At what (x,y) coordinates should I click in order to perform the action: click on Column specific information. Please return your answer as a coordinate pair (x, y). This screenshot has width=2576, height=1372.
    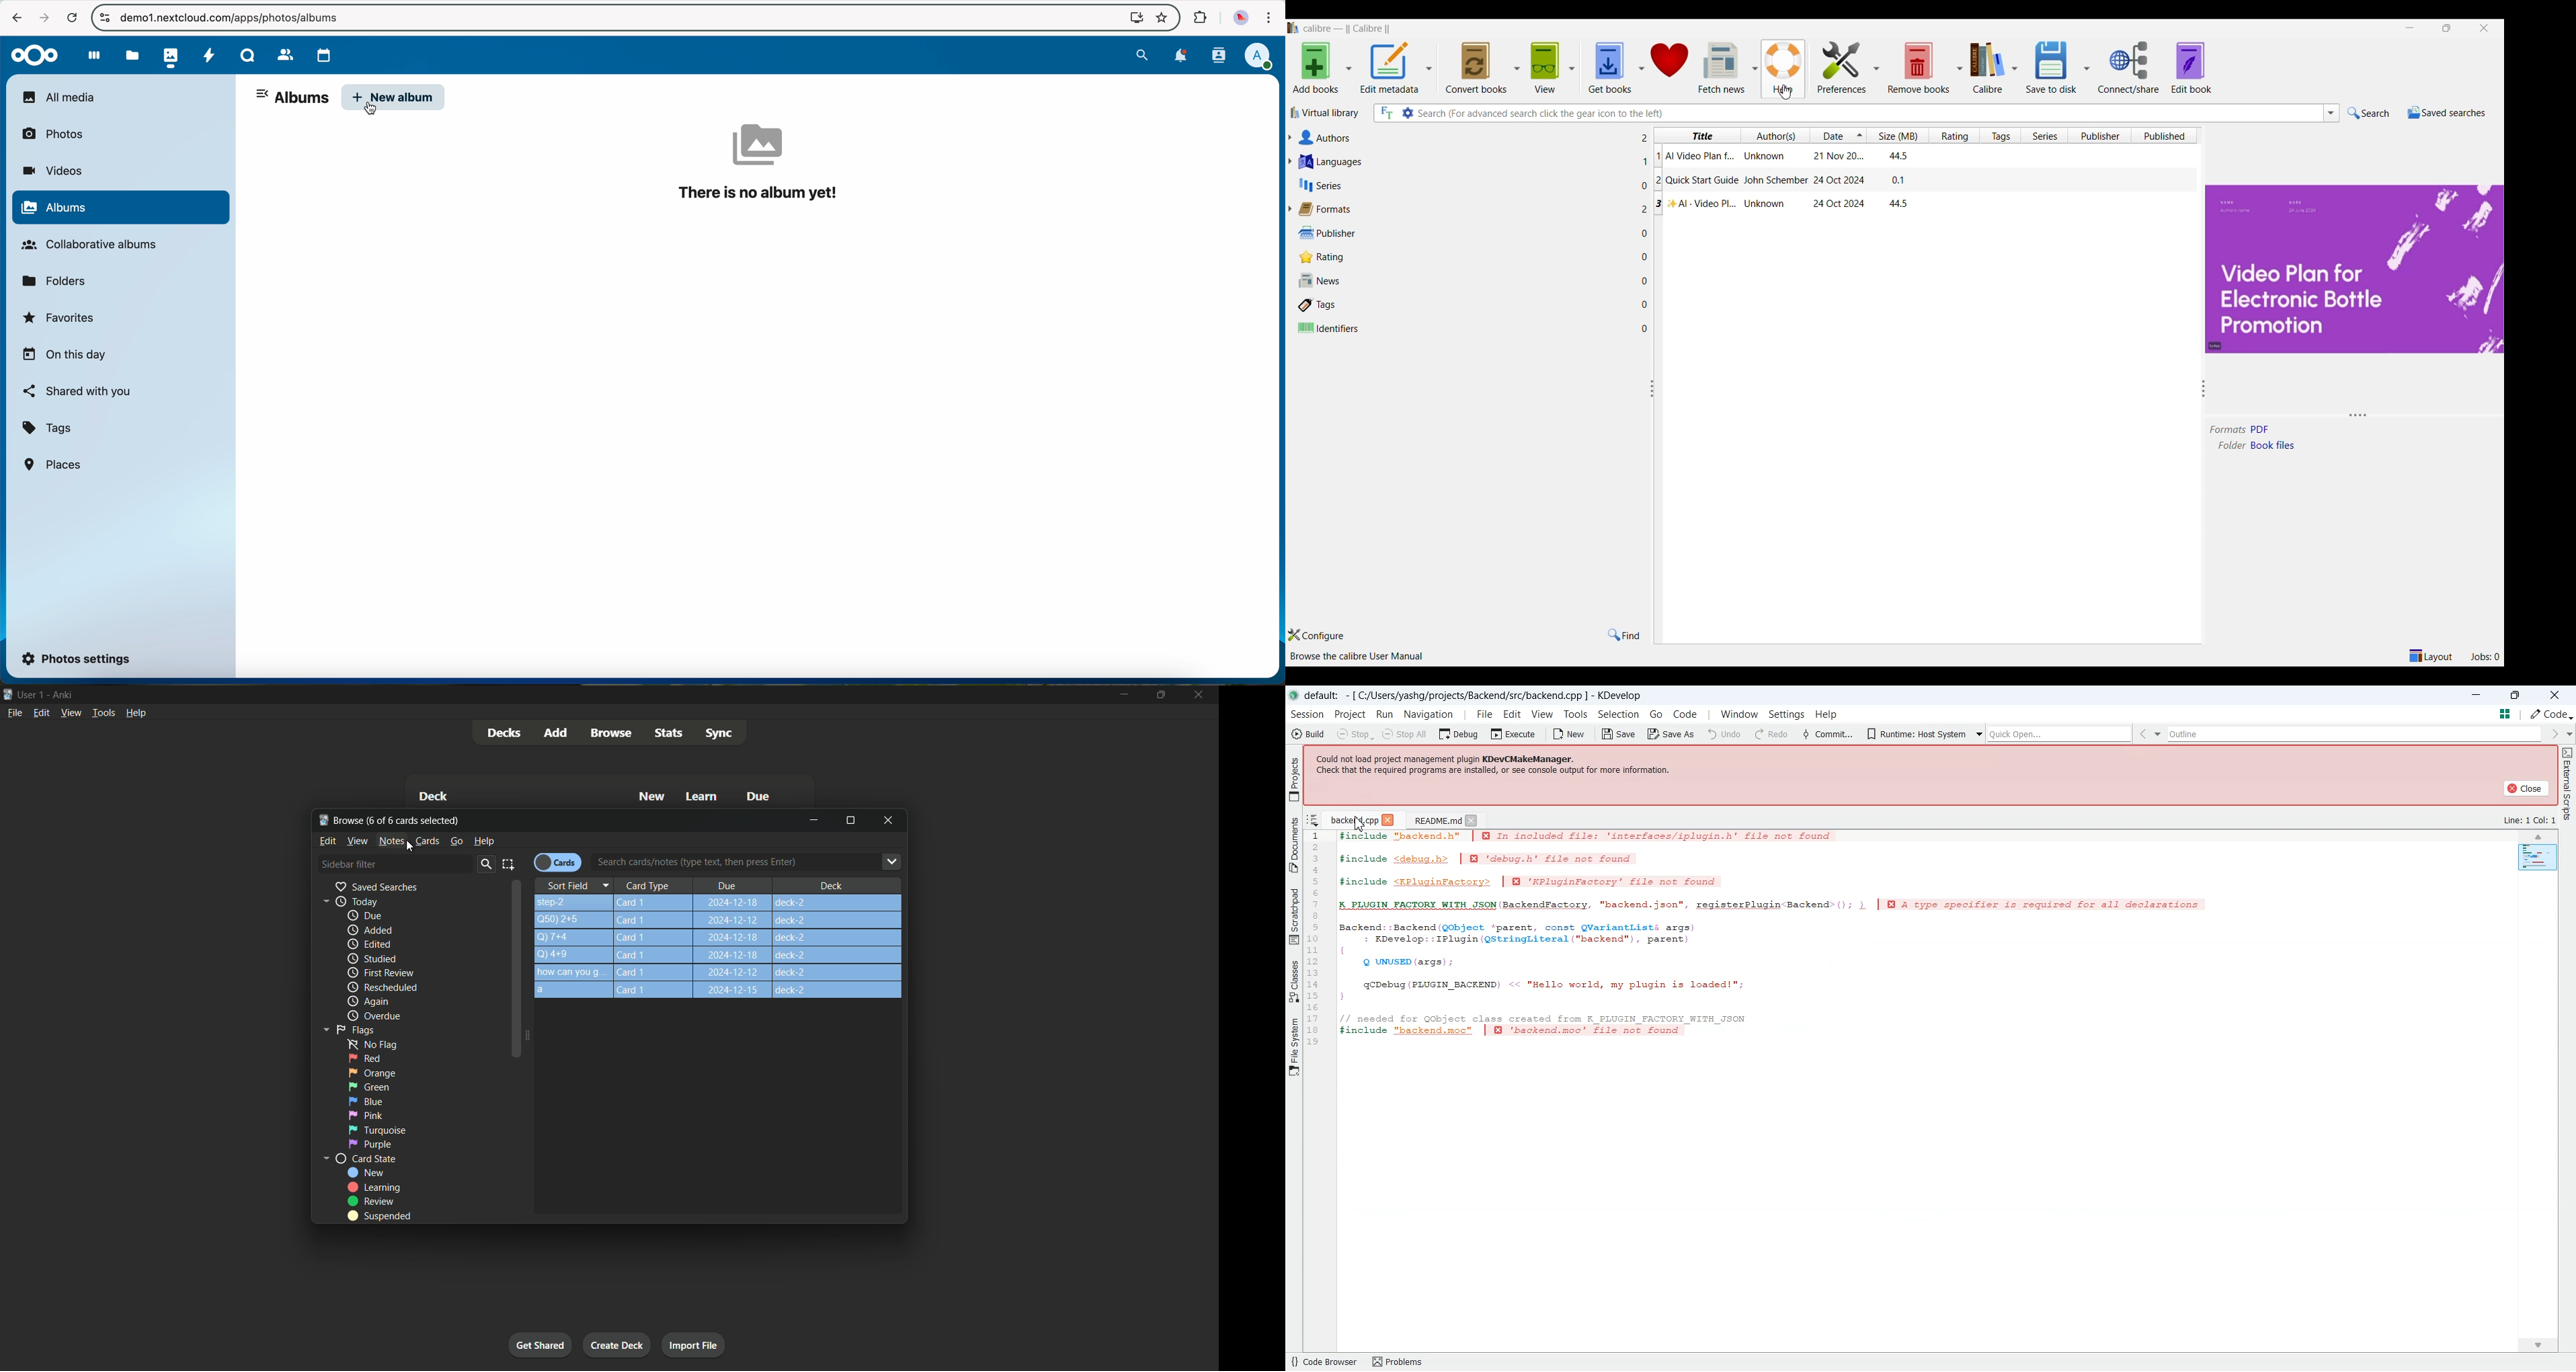
    Looking at the image, I should click on (1787, 178).